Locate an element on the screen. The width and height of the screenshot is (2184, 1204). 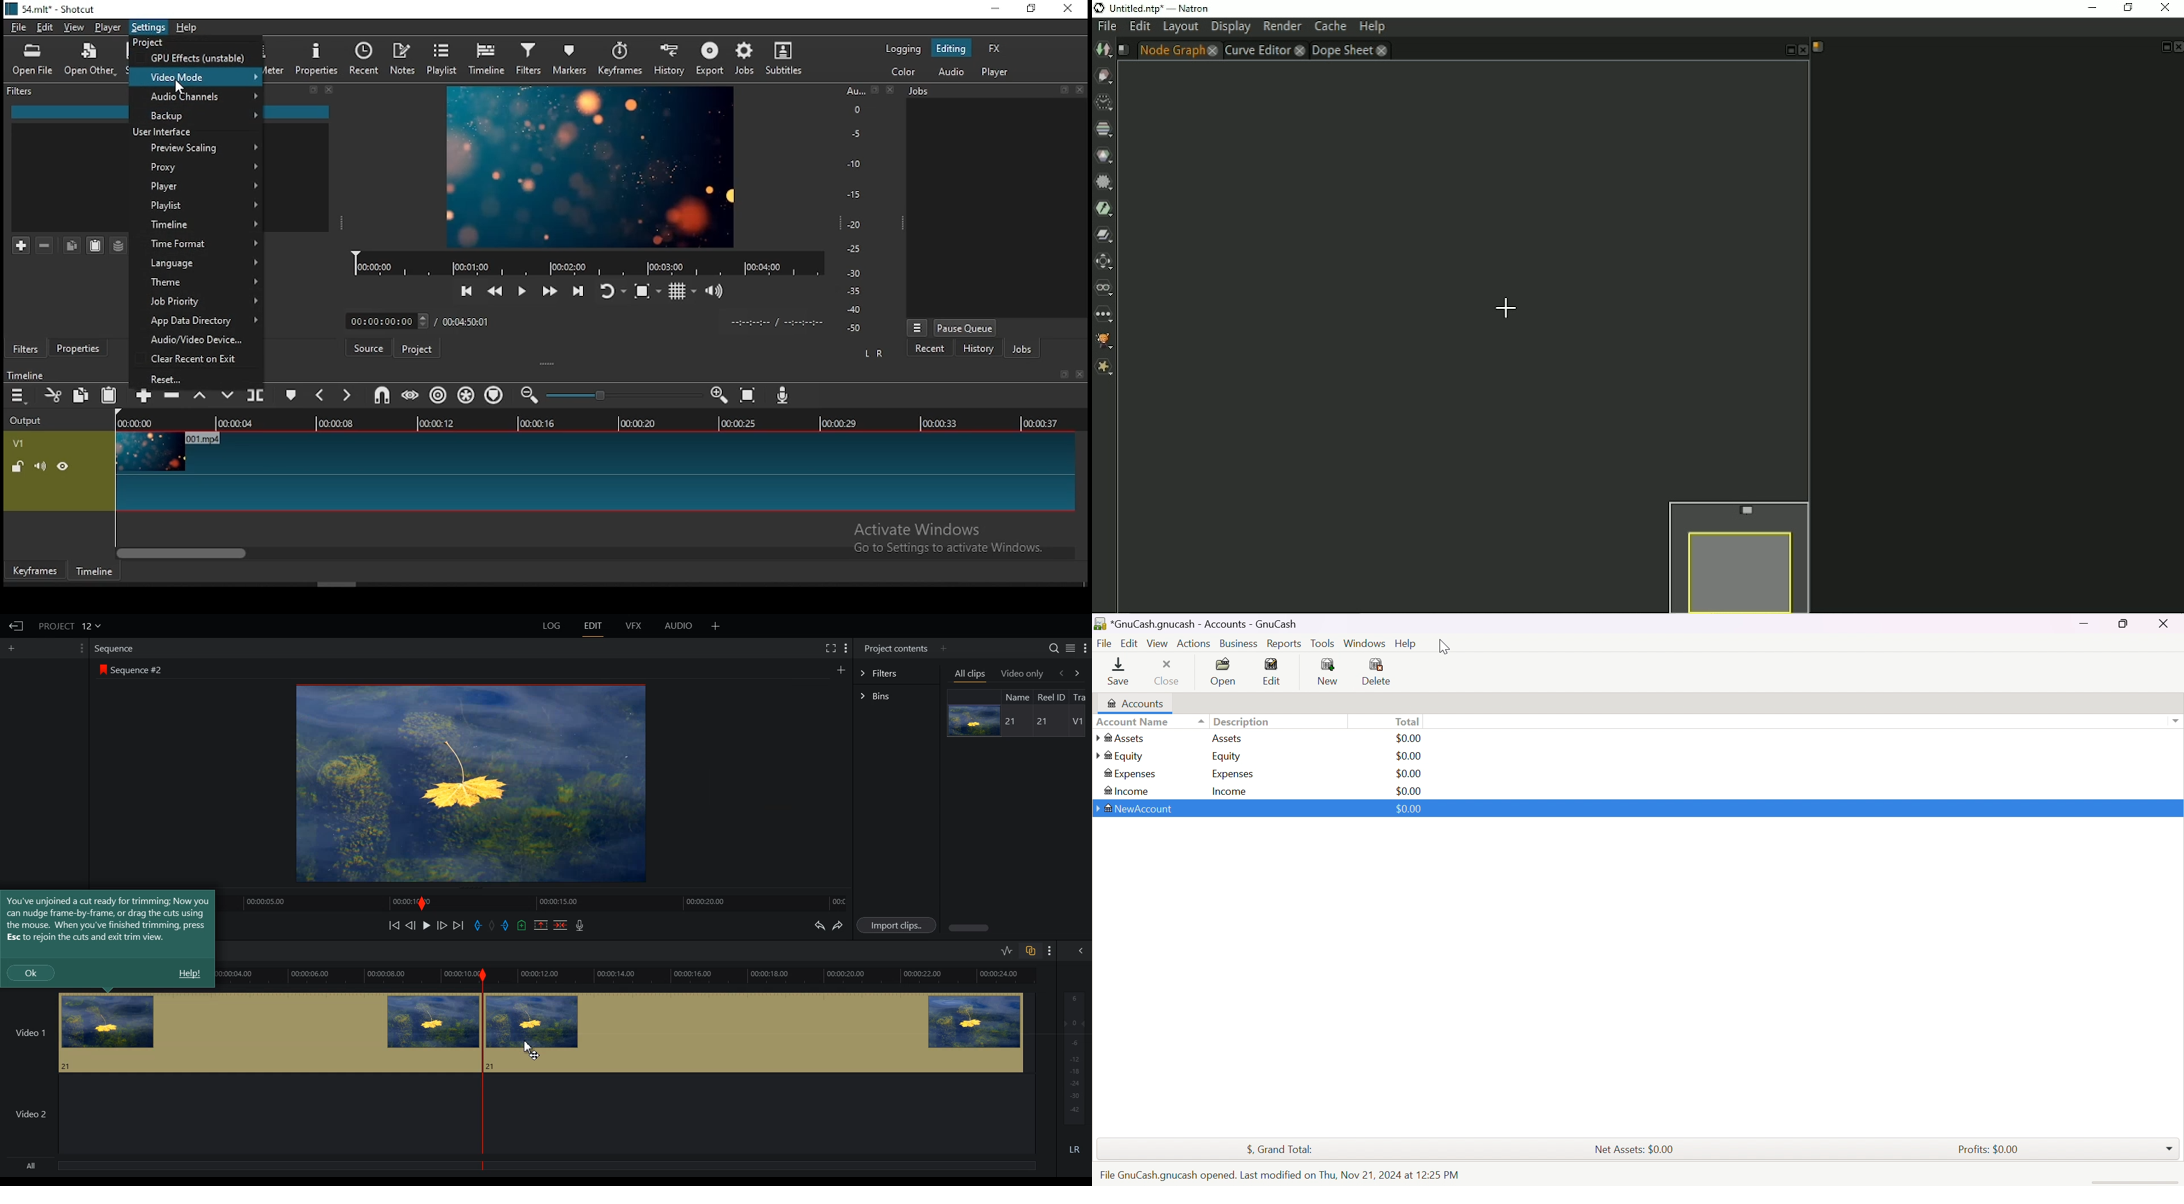
language is located at coordinates (197, 264).